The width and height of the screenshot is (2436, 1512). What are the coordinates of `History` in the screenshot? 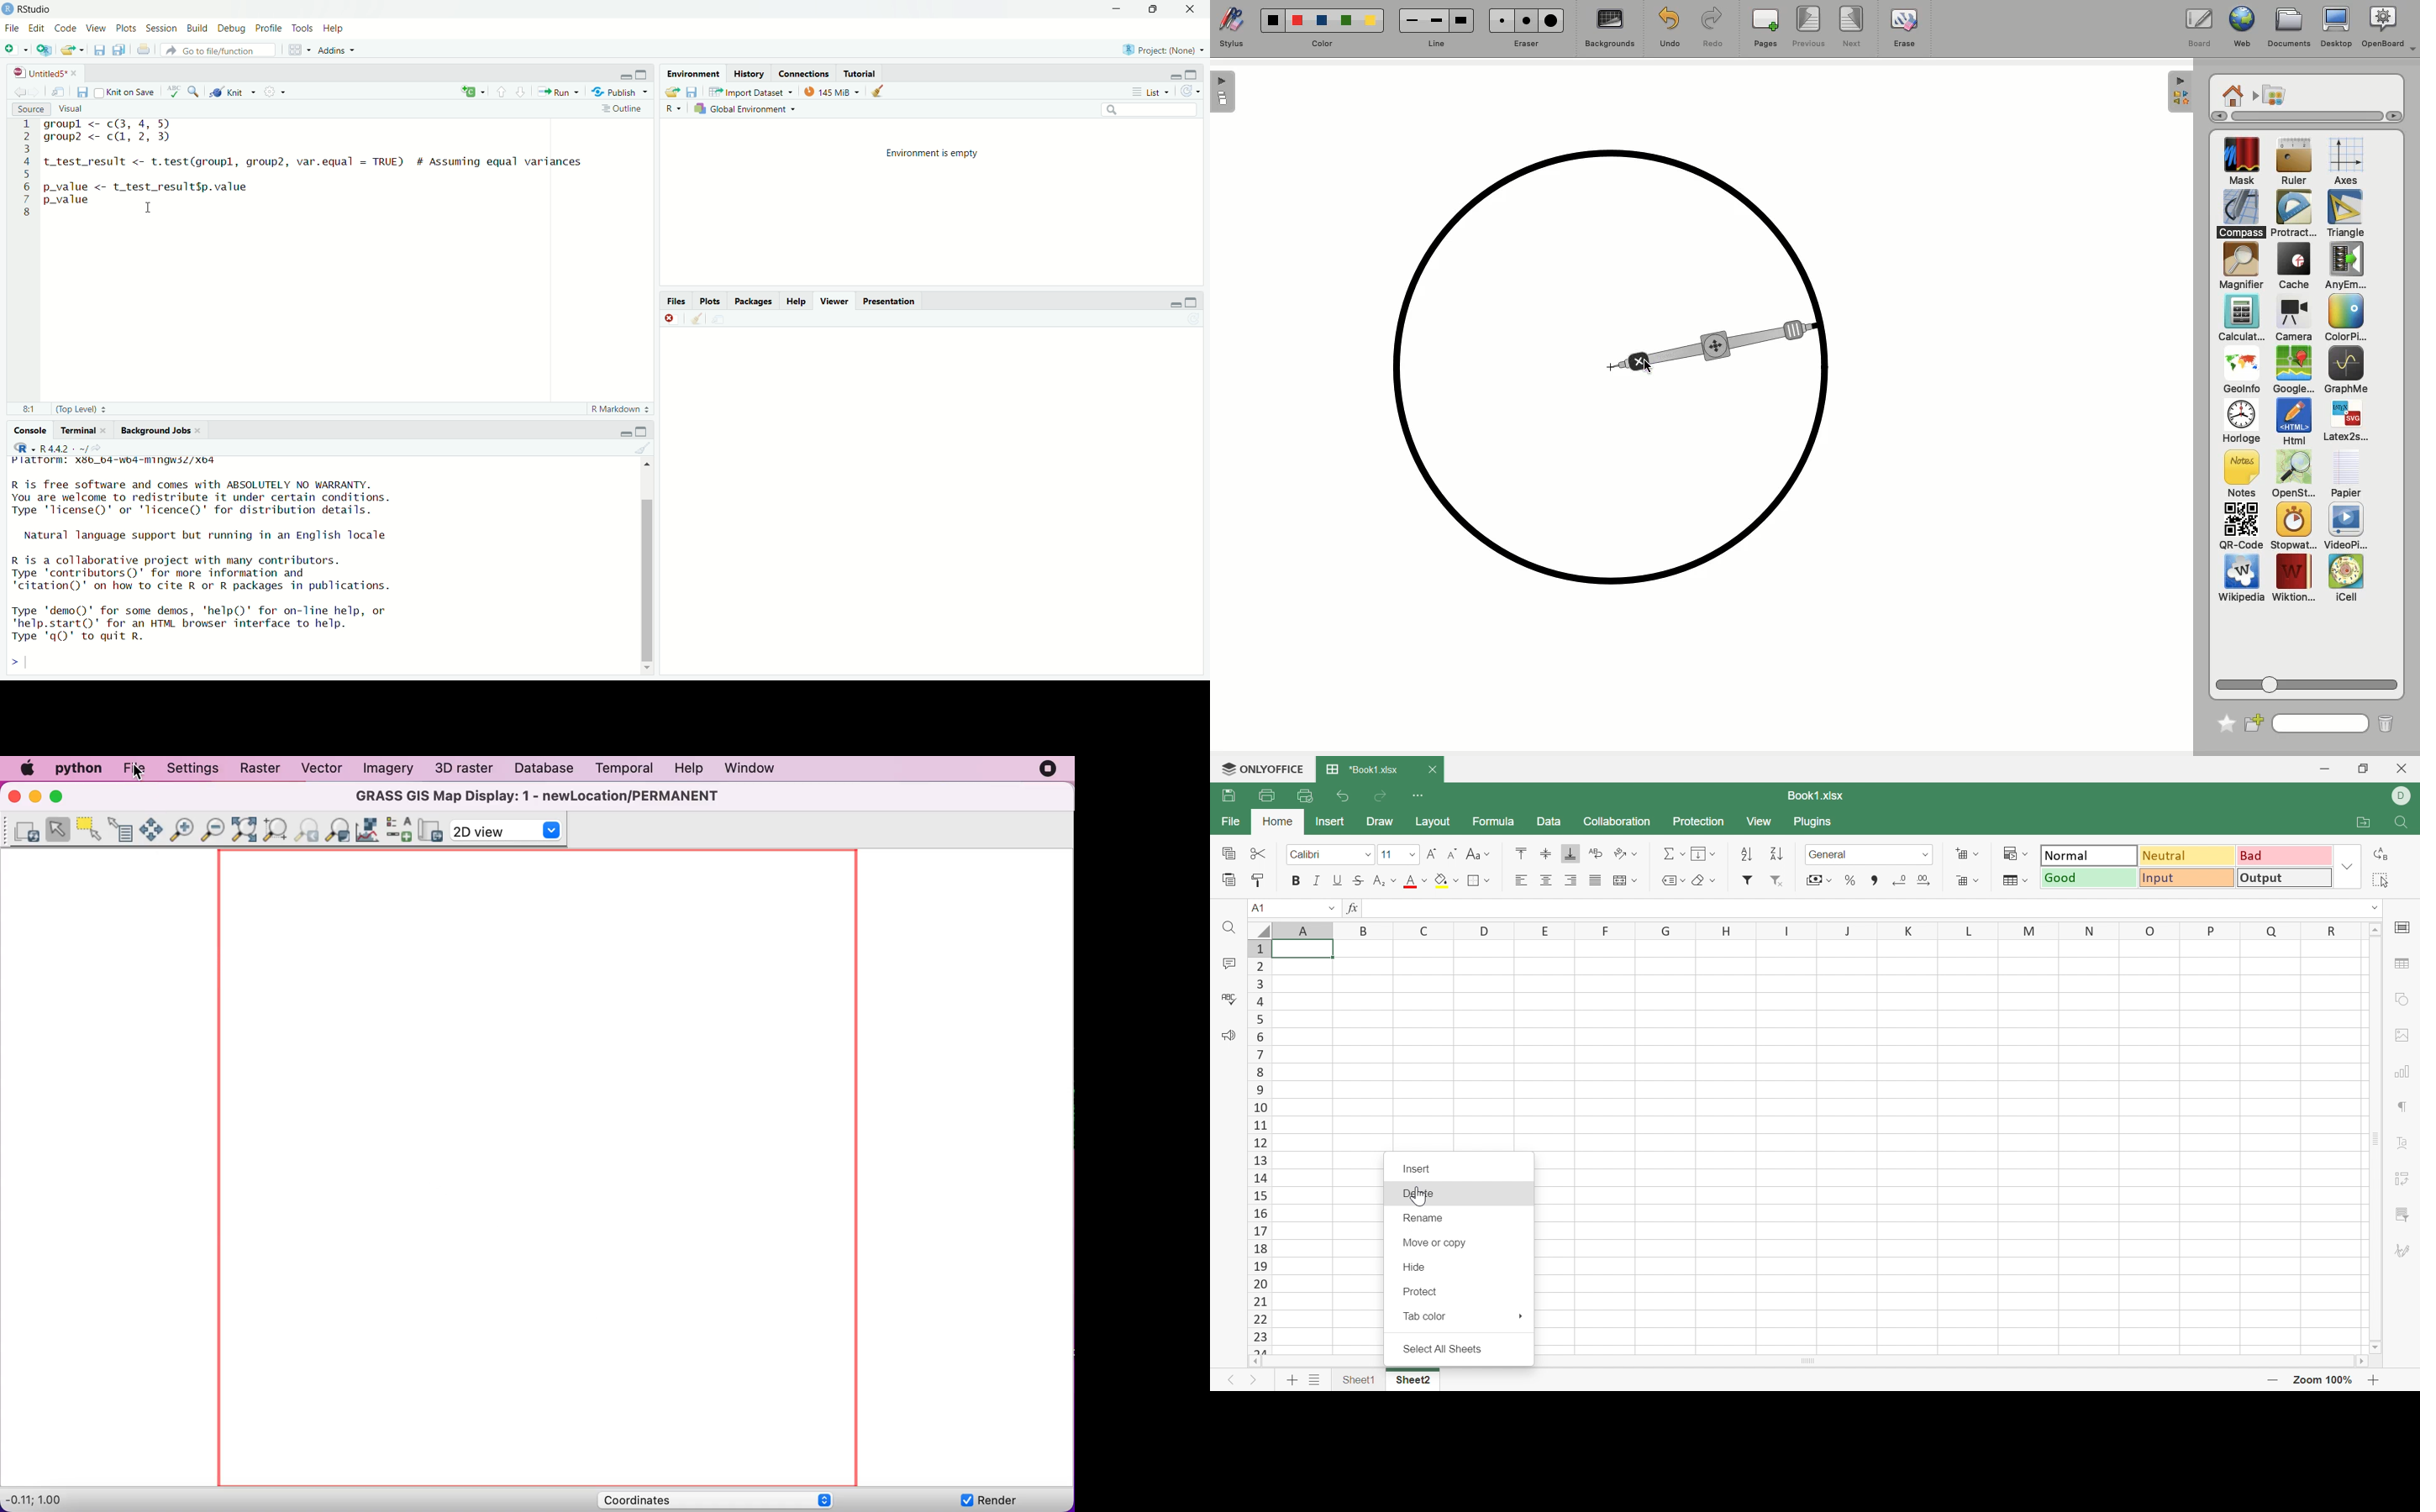 It's located at (748, 72).